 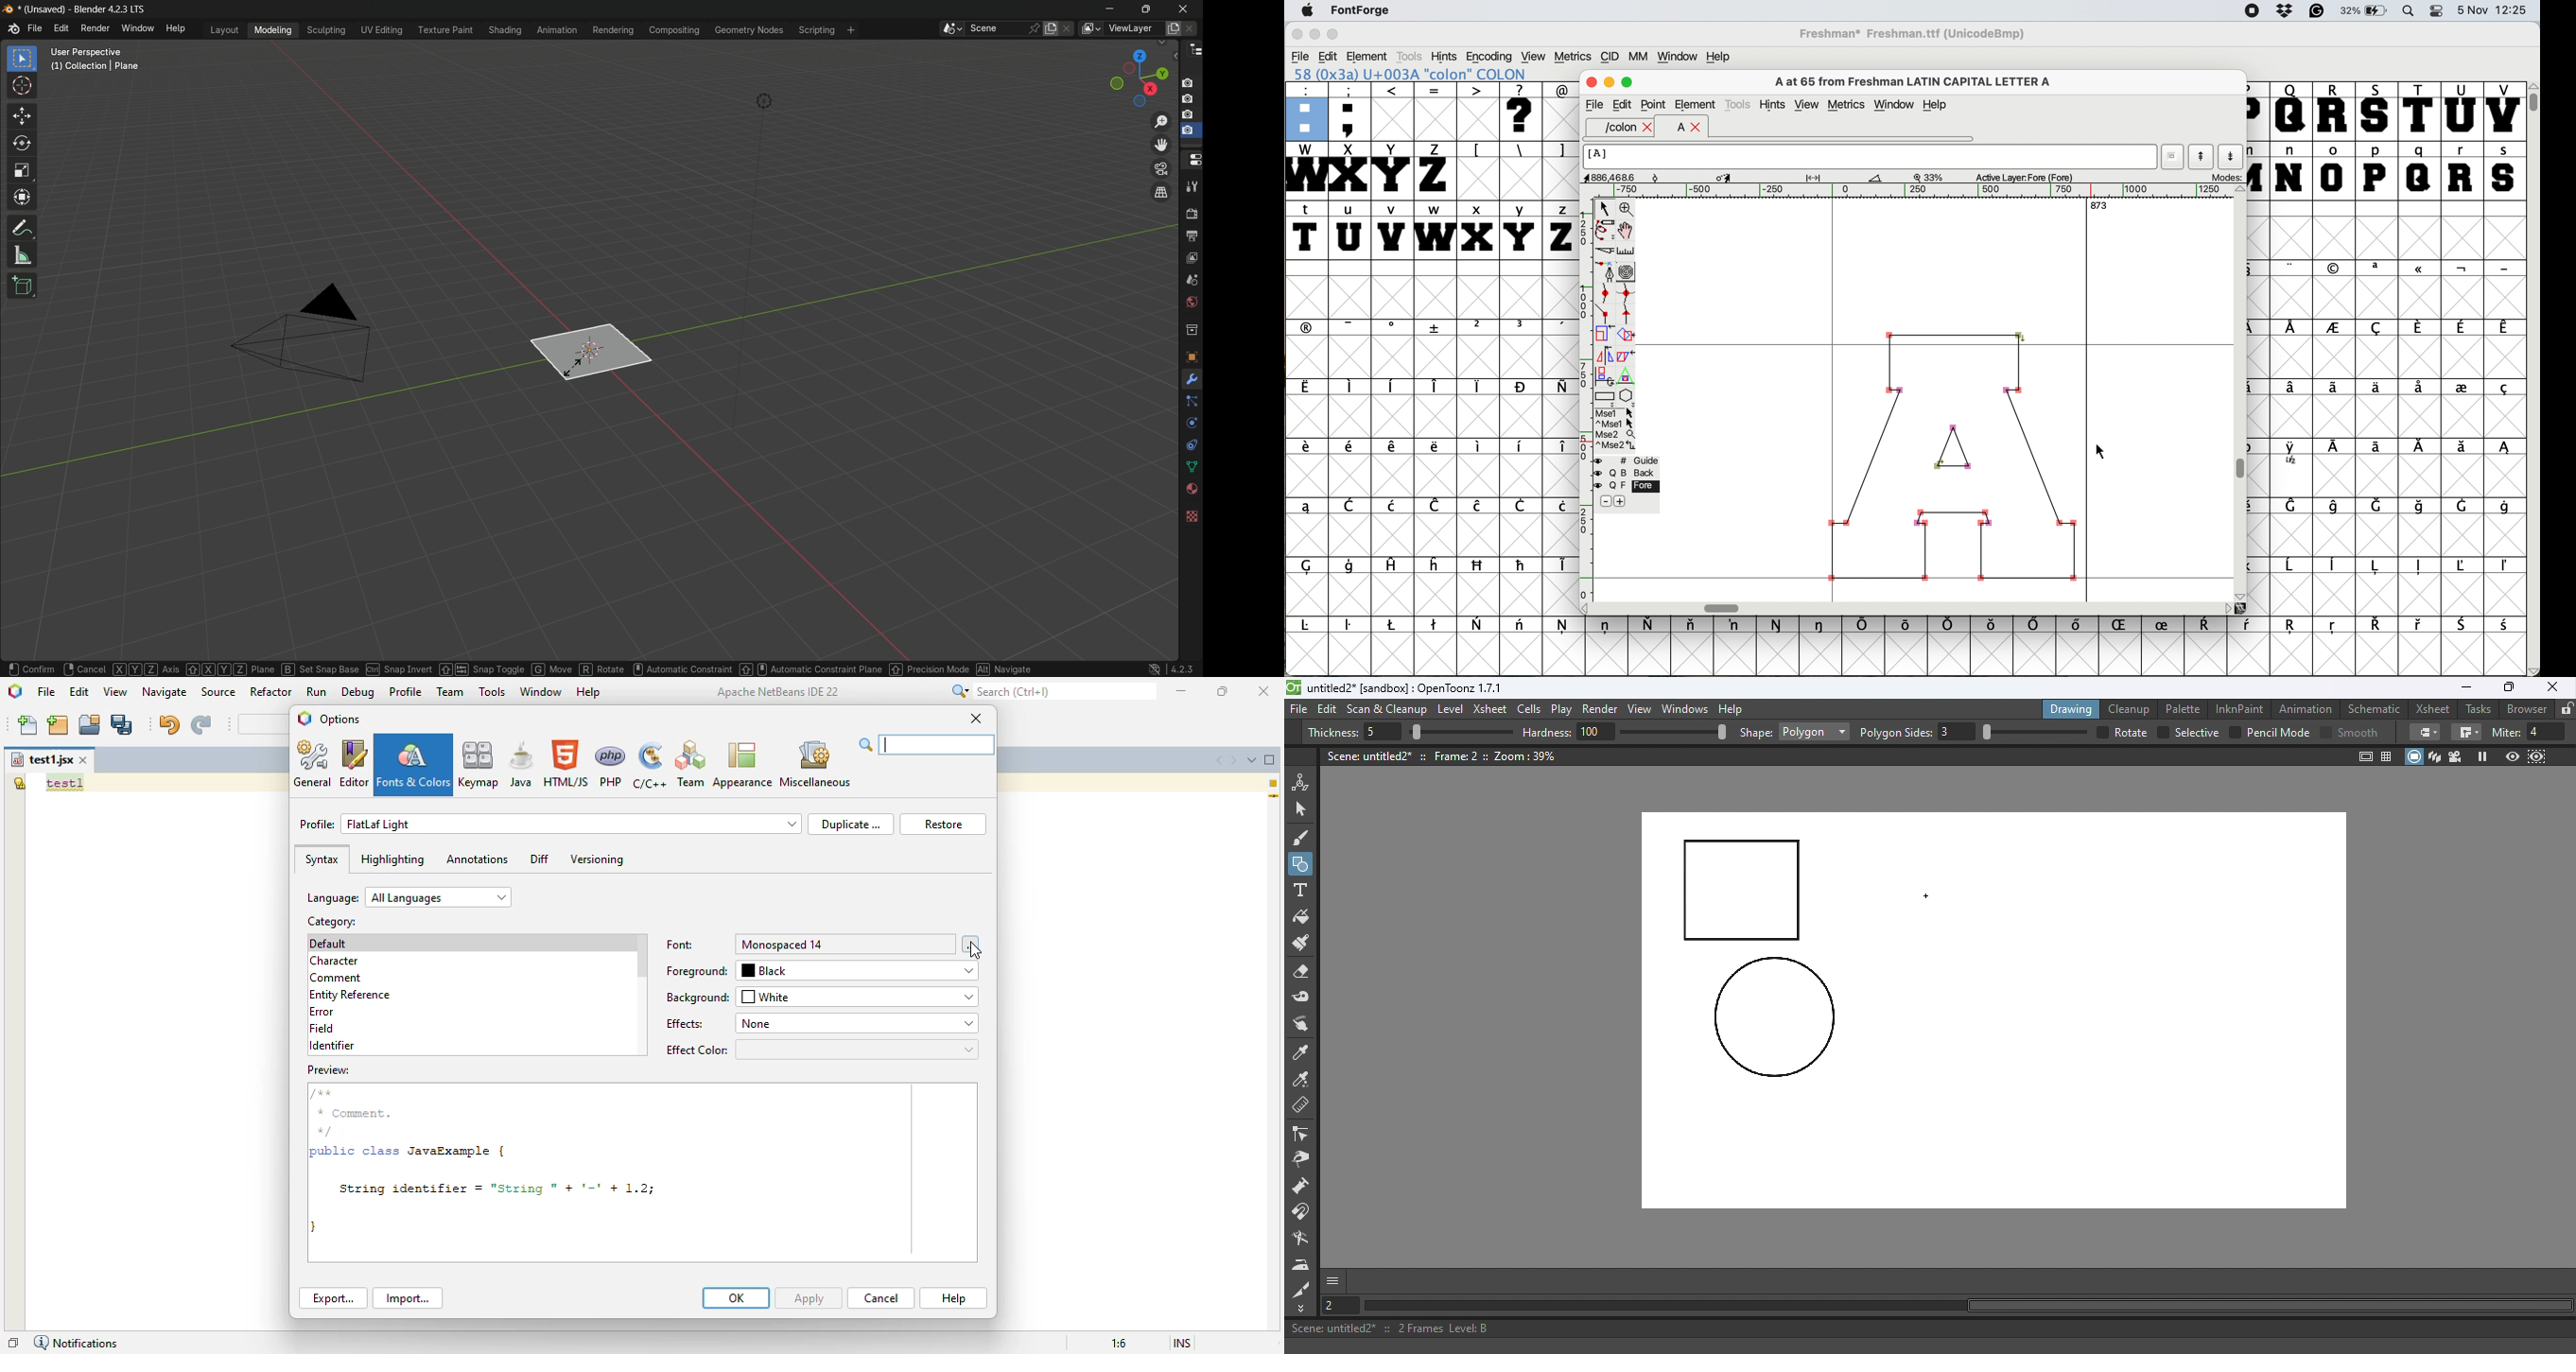 I want to click on symbol, so click(x=2461, y=328).